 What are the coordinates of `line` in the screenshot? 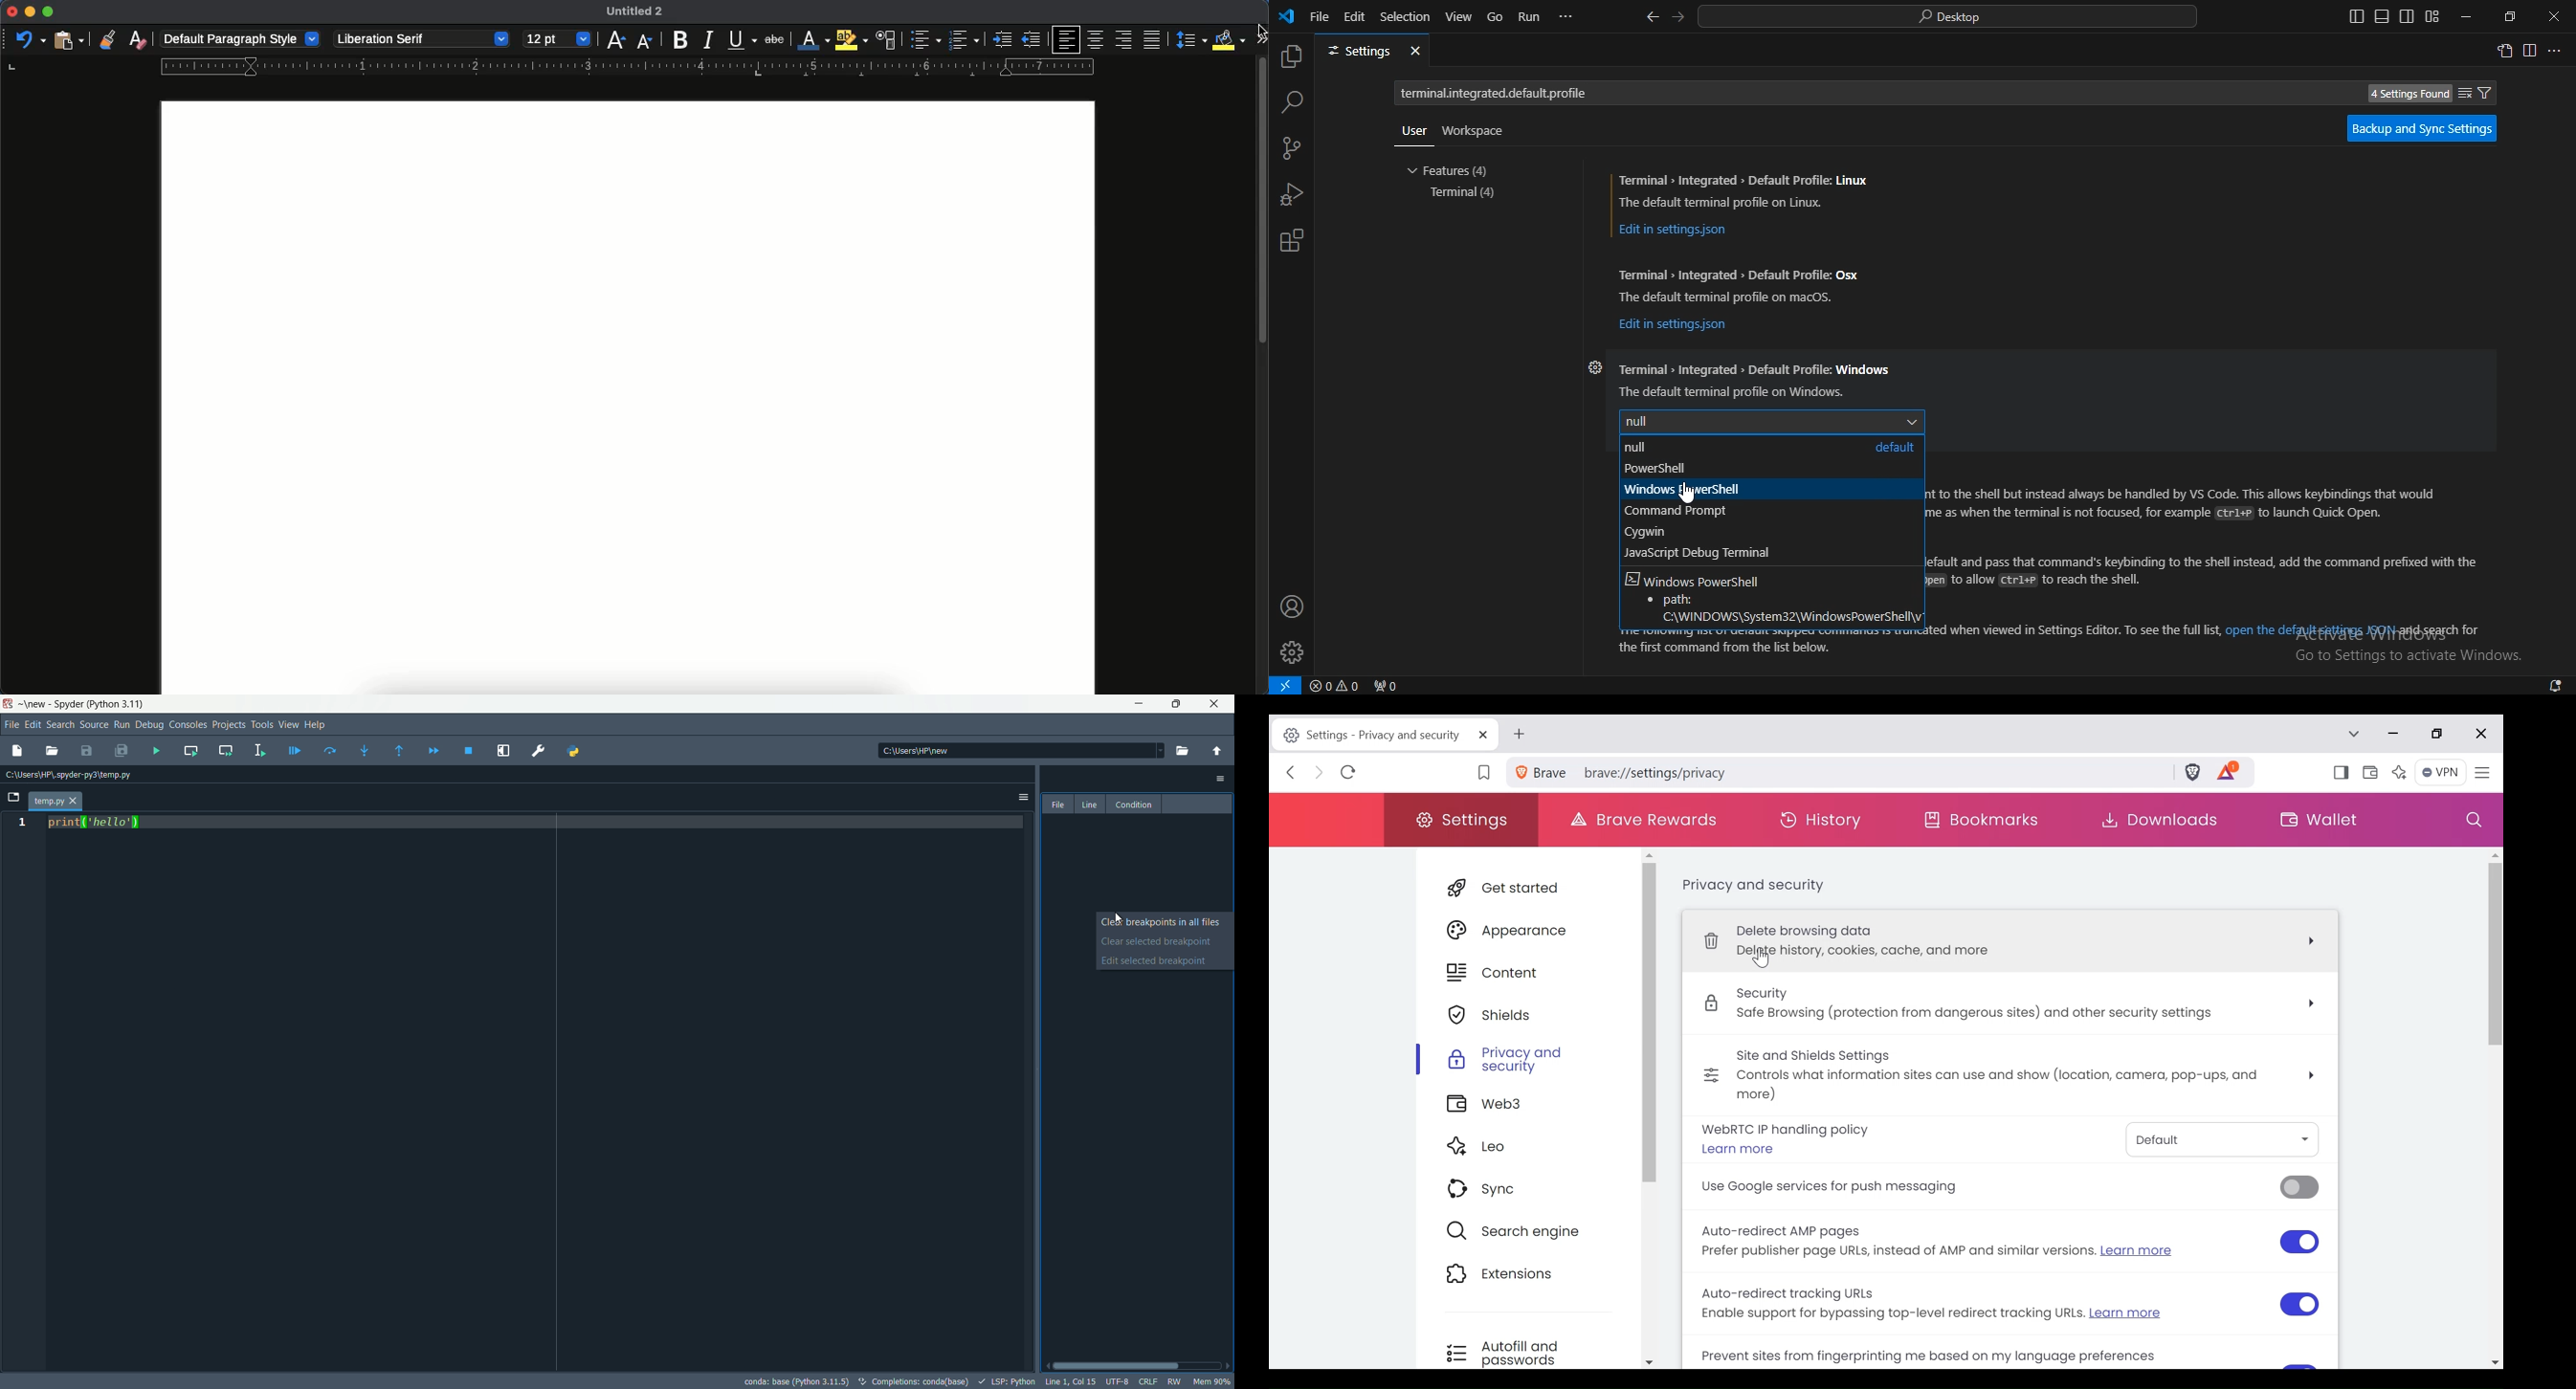 It's located at (1090, 805).